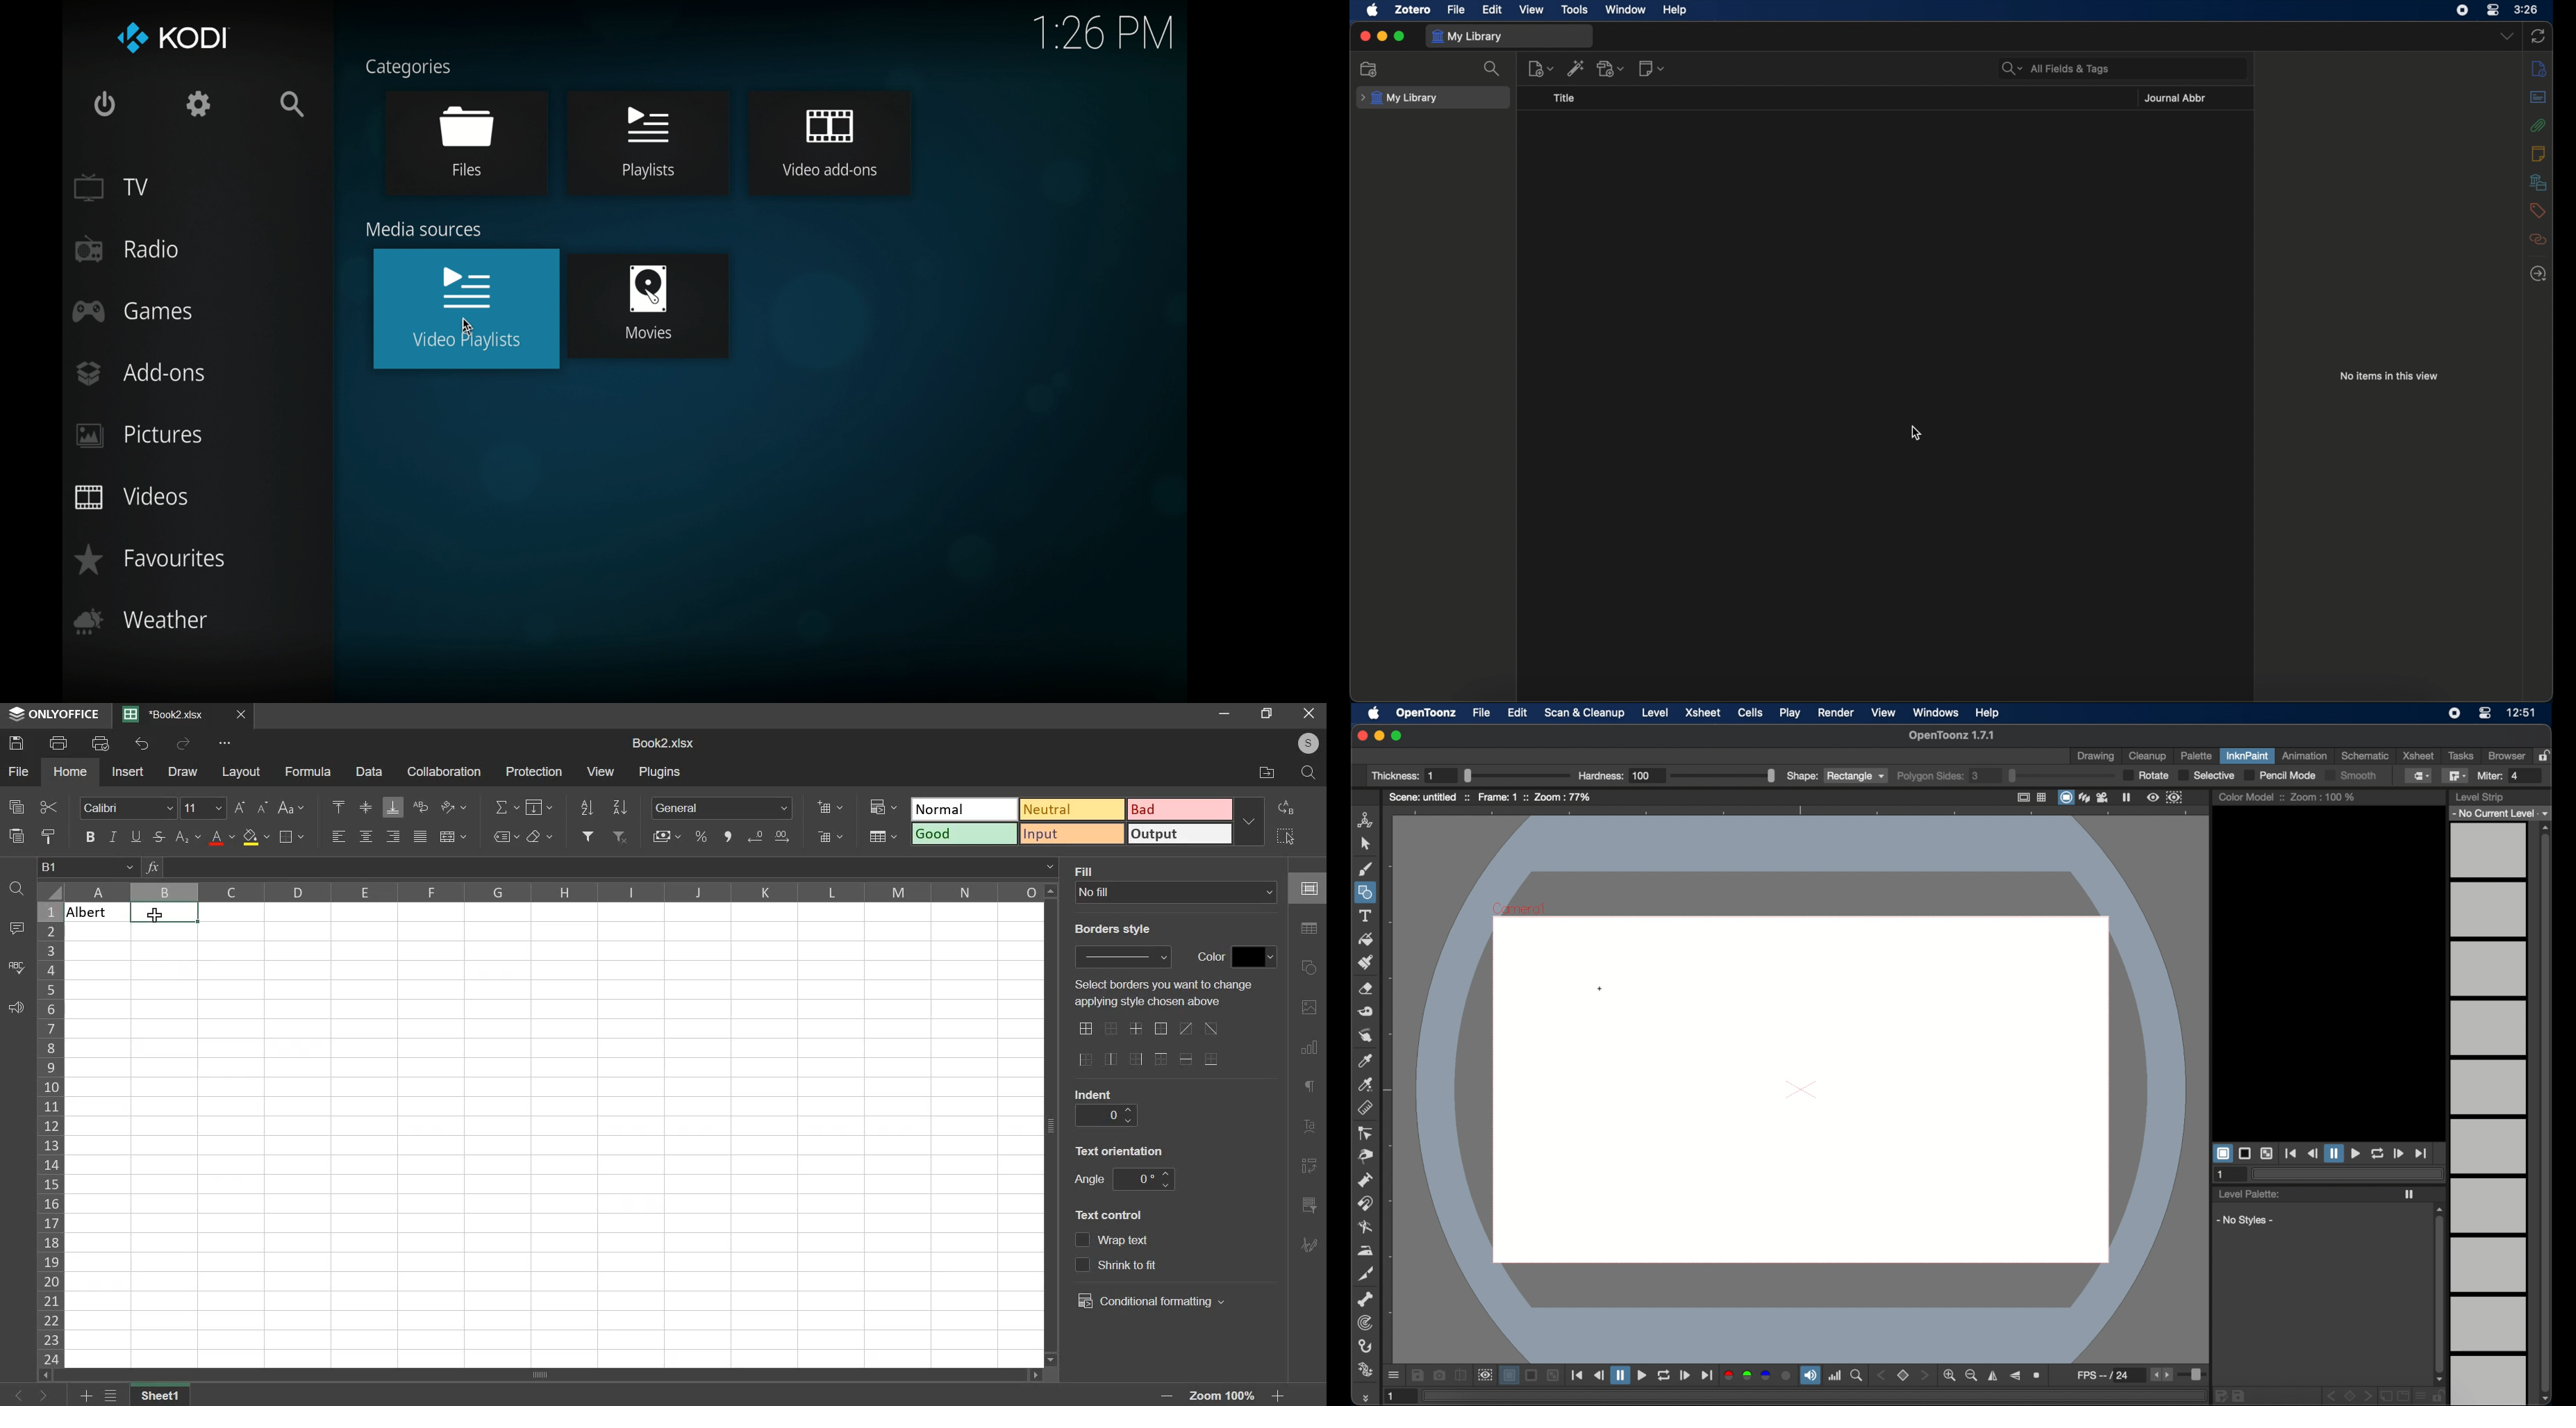 This screenshot has height=1428, width=2576. I want to click on copy, so click(17, 807).